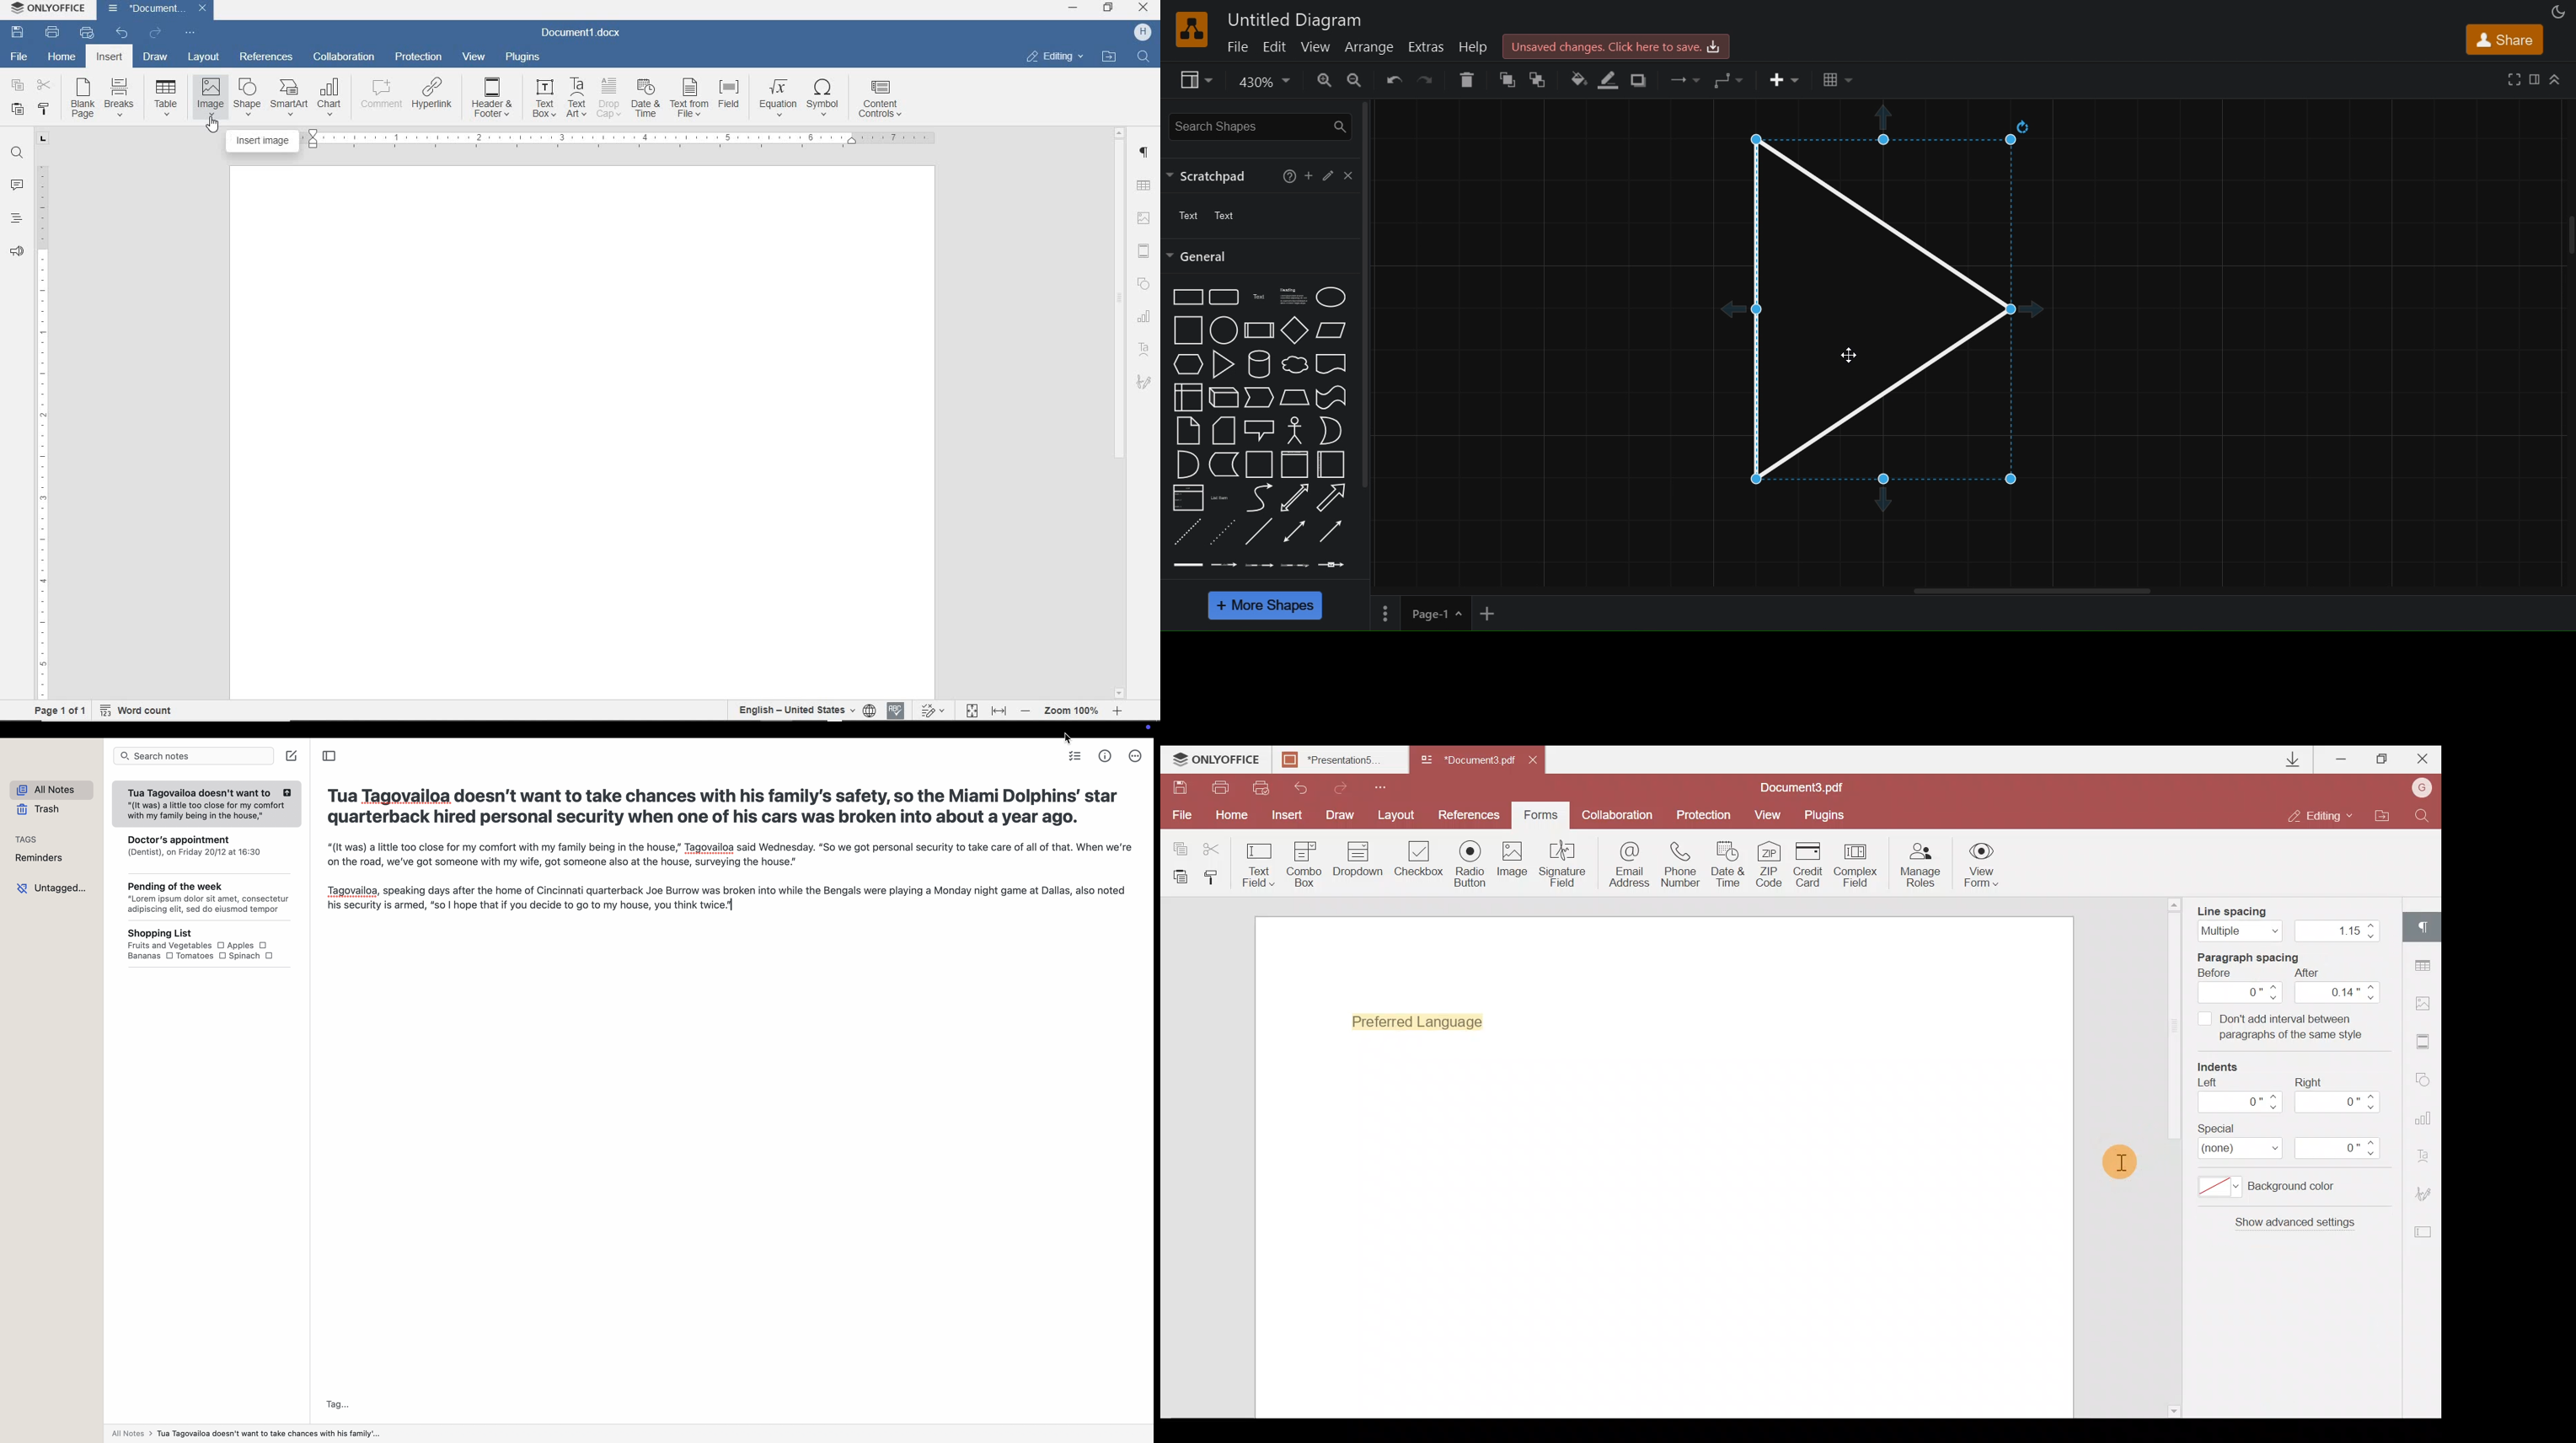  I want to click on After, so click(2305, 971).